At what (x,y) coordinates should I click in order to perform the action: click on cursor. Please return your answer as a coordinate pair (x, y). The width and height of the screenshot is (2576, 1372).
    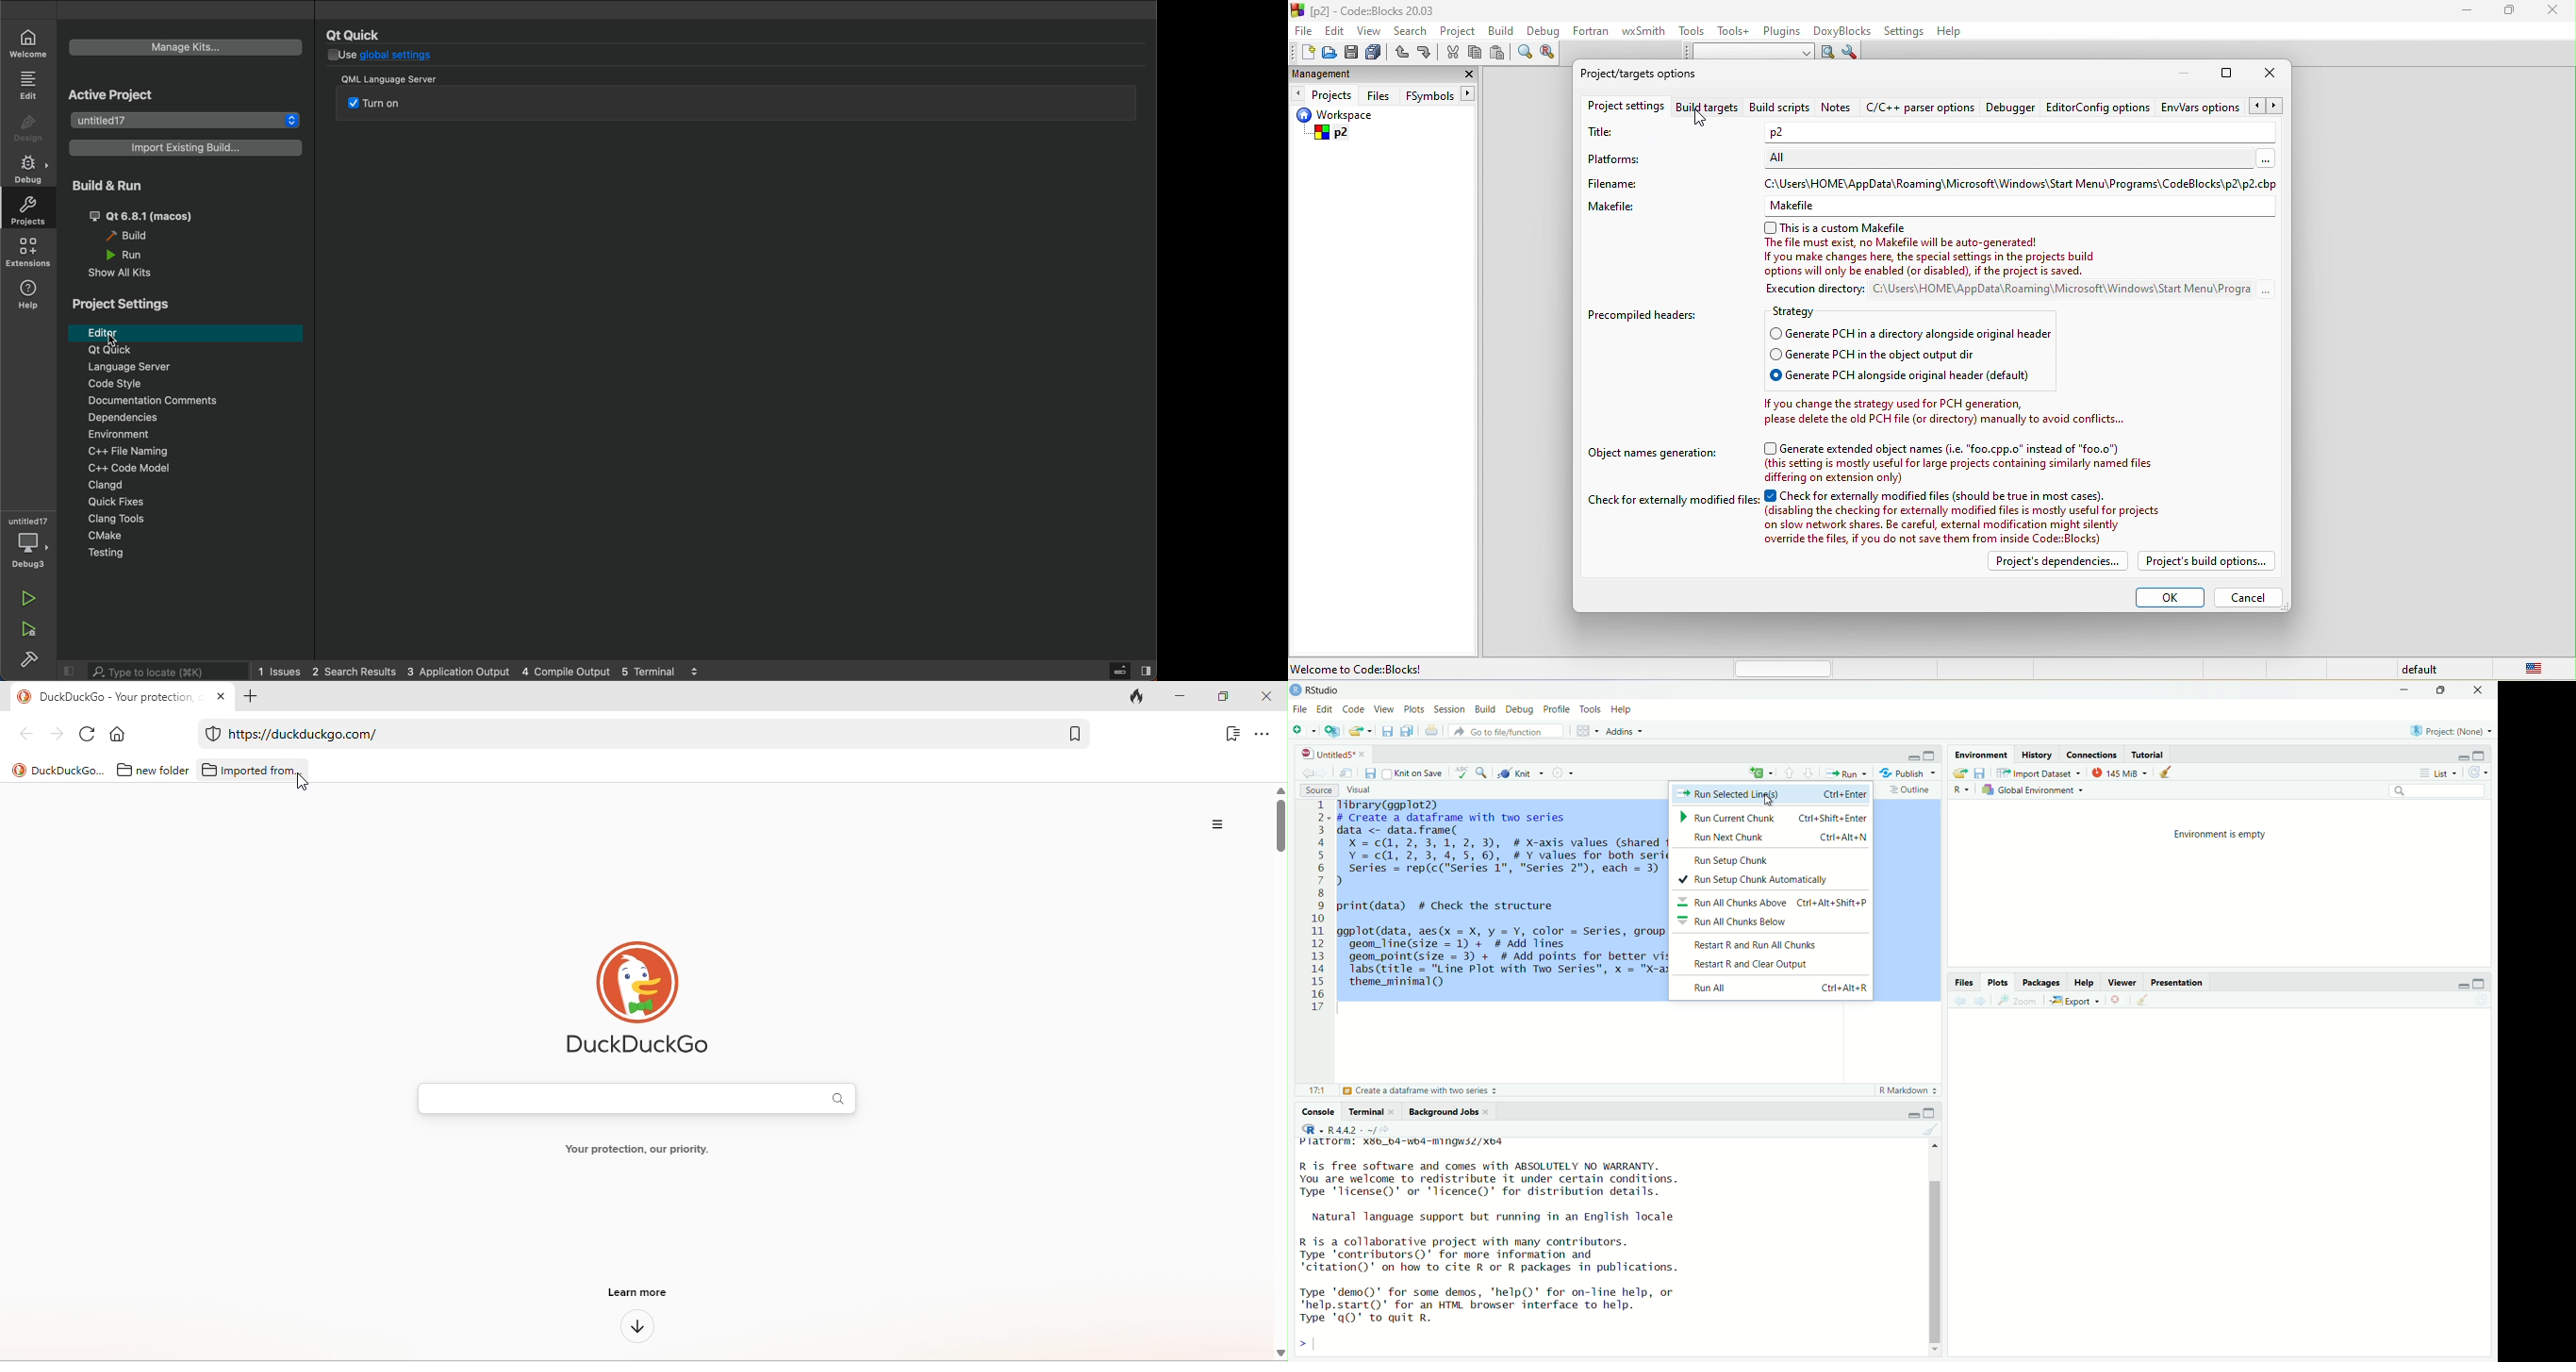
    Looking at the image, I should click on (114, 340).